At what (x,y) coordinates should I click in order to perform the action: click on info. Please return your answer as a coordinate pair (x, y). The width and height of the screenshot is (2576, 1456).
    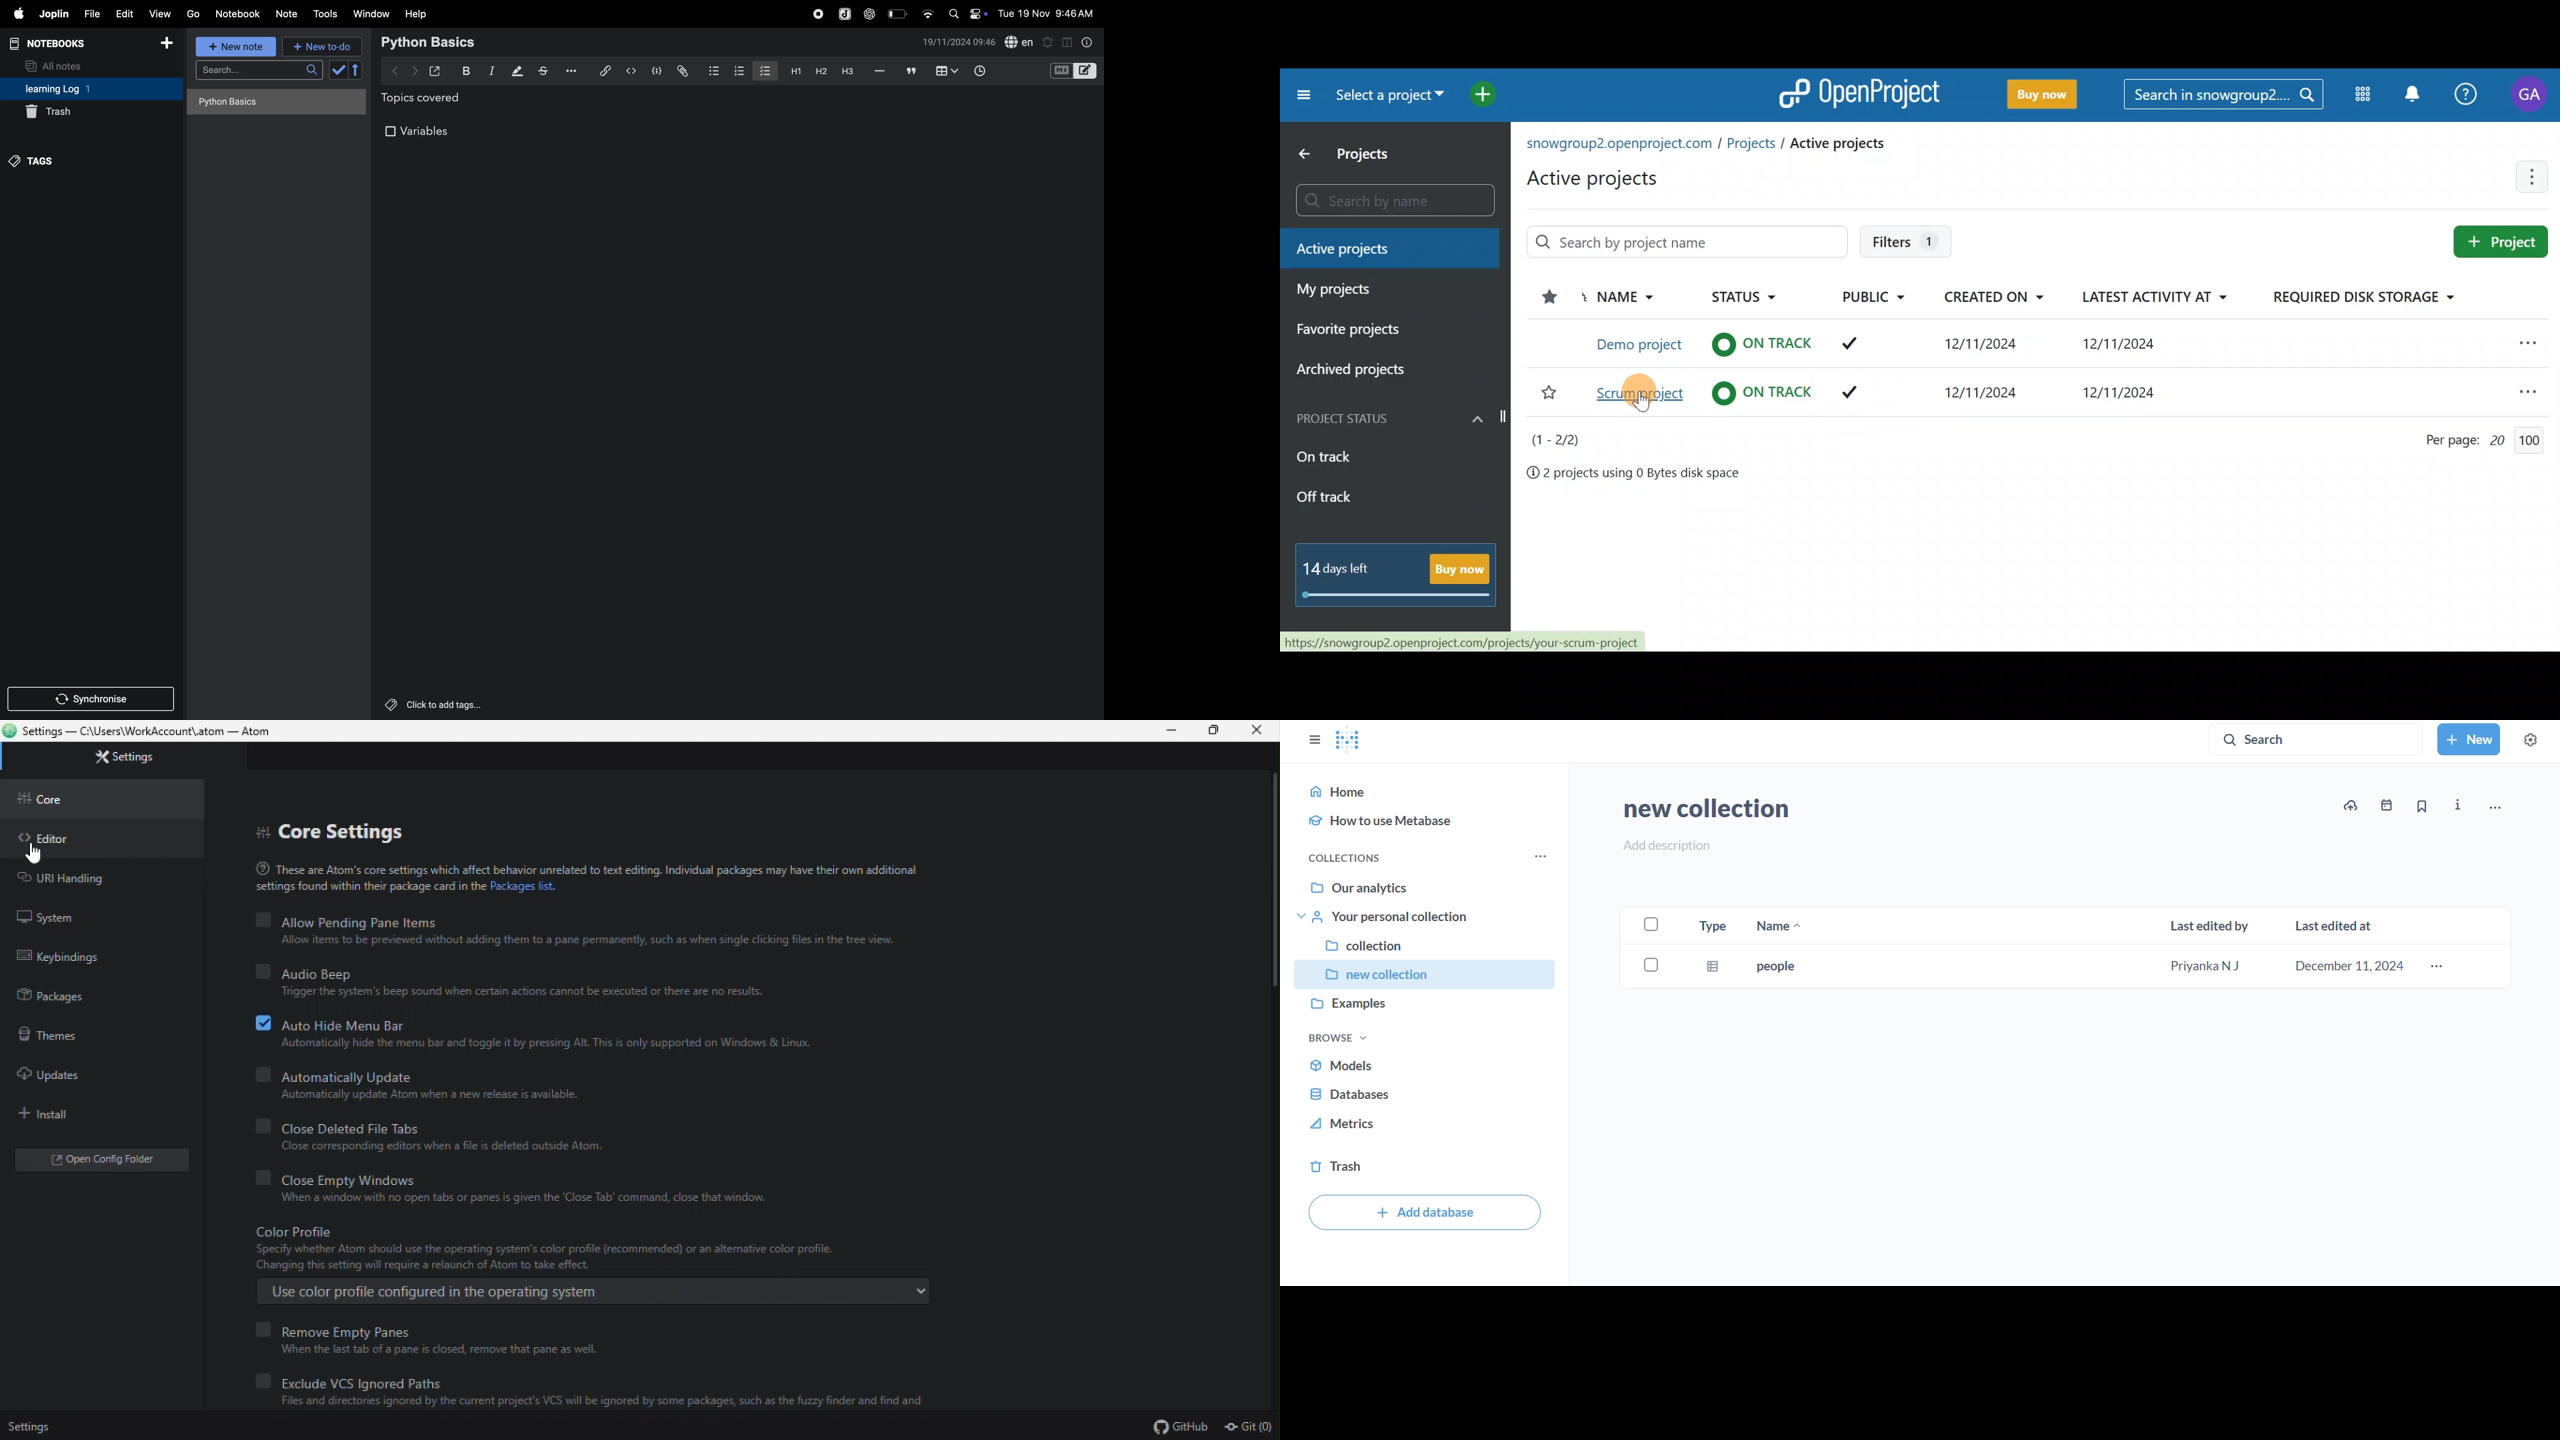
    Looking at the image, I should click on (2460, 806).